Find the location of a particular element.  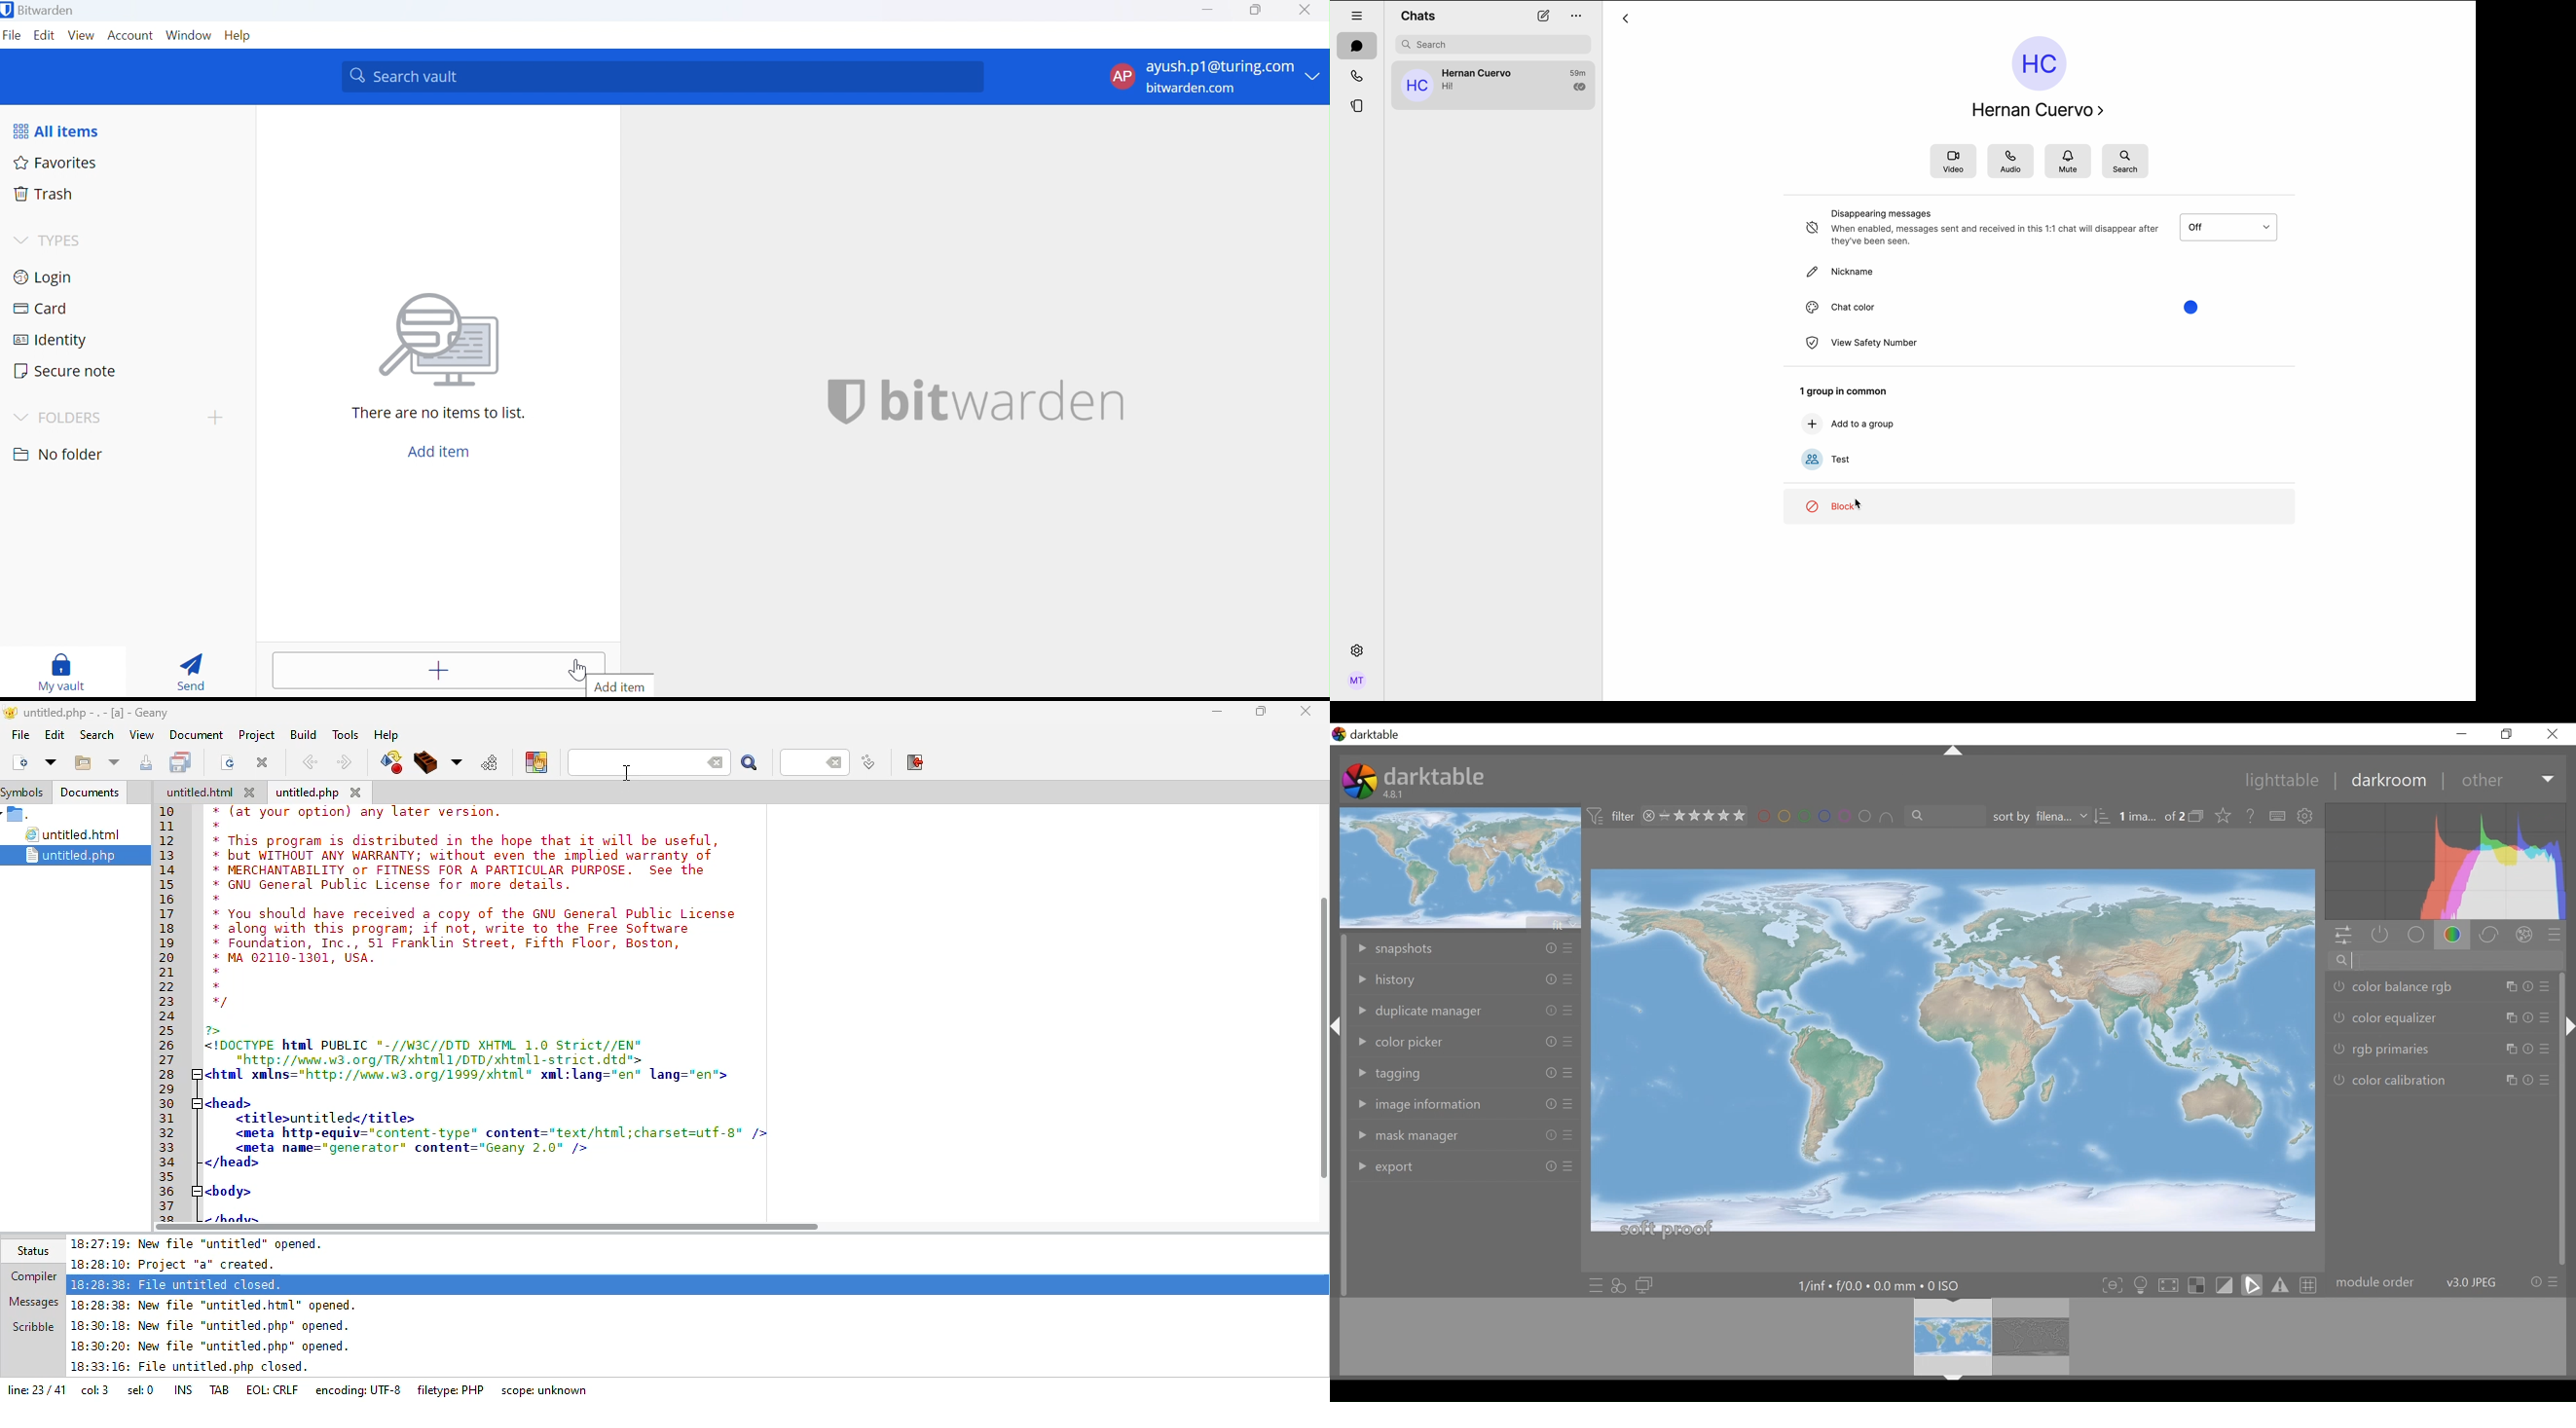

Hernan Cuervo's chat is located at coordinates (1492, 83).